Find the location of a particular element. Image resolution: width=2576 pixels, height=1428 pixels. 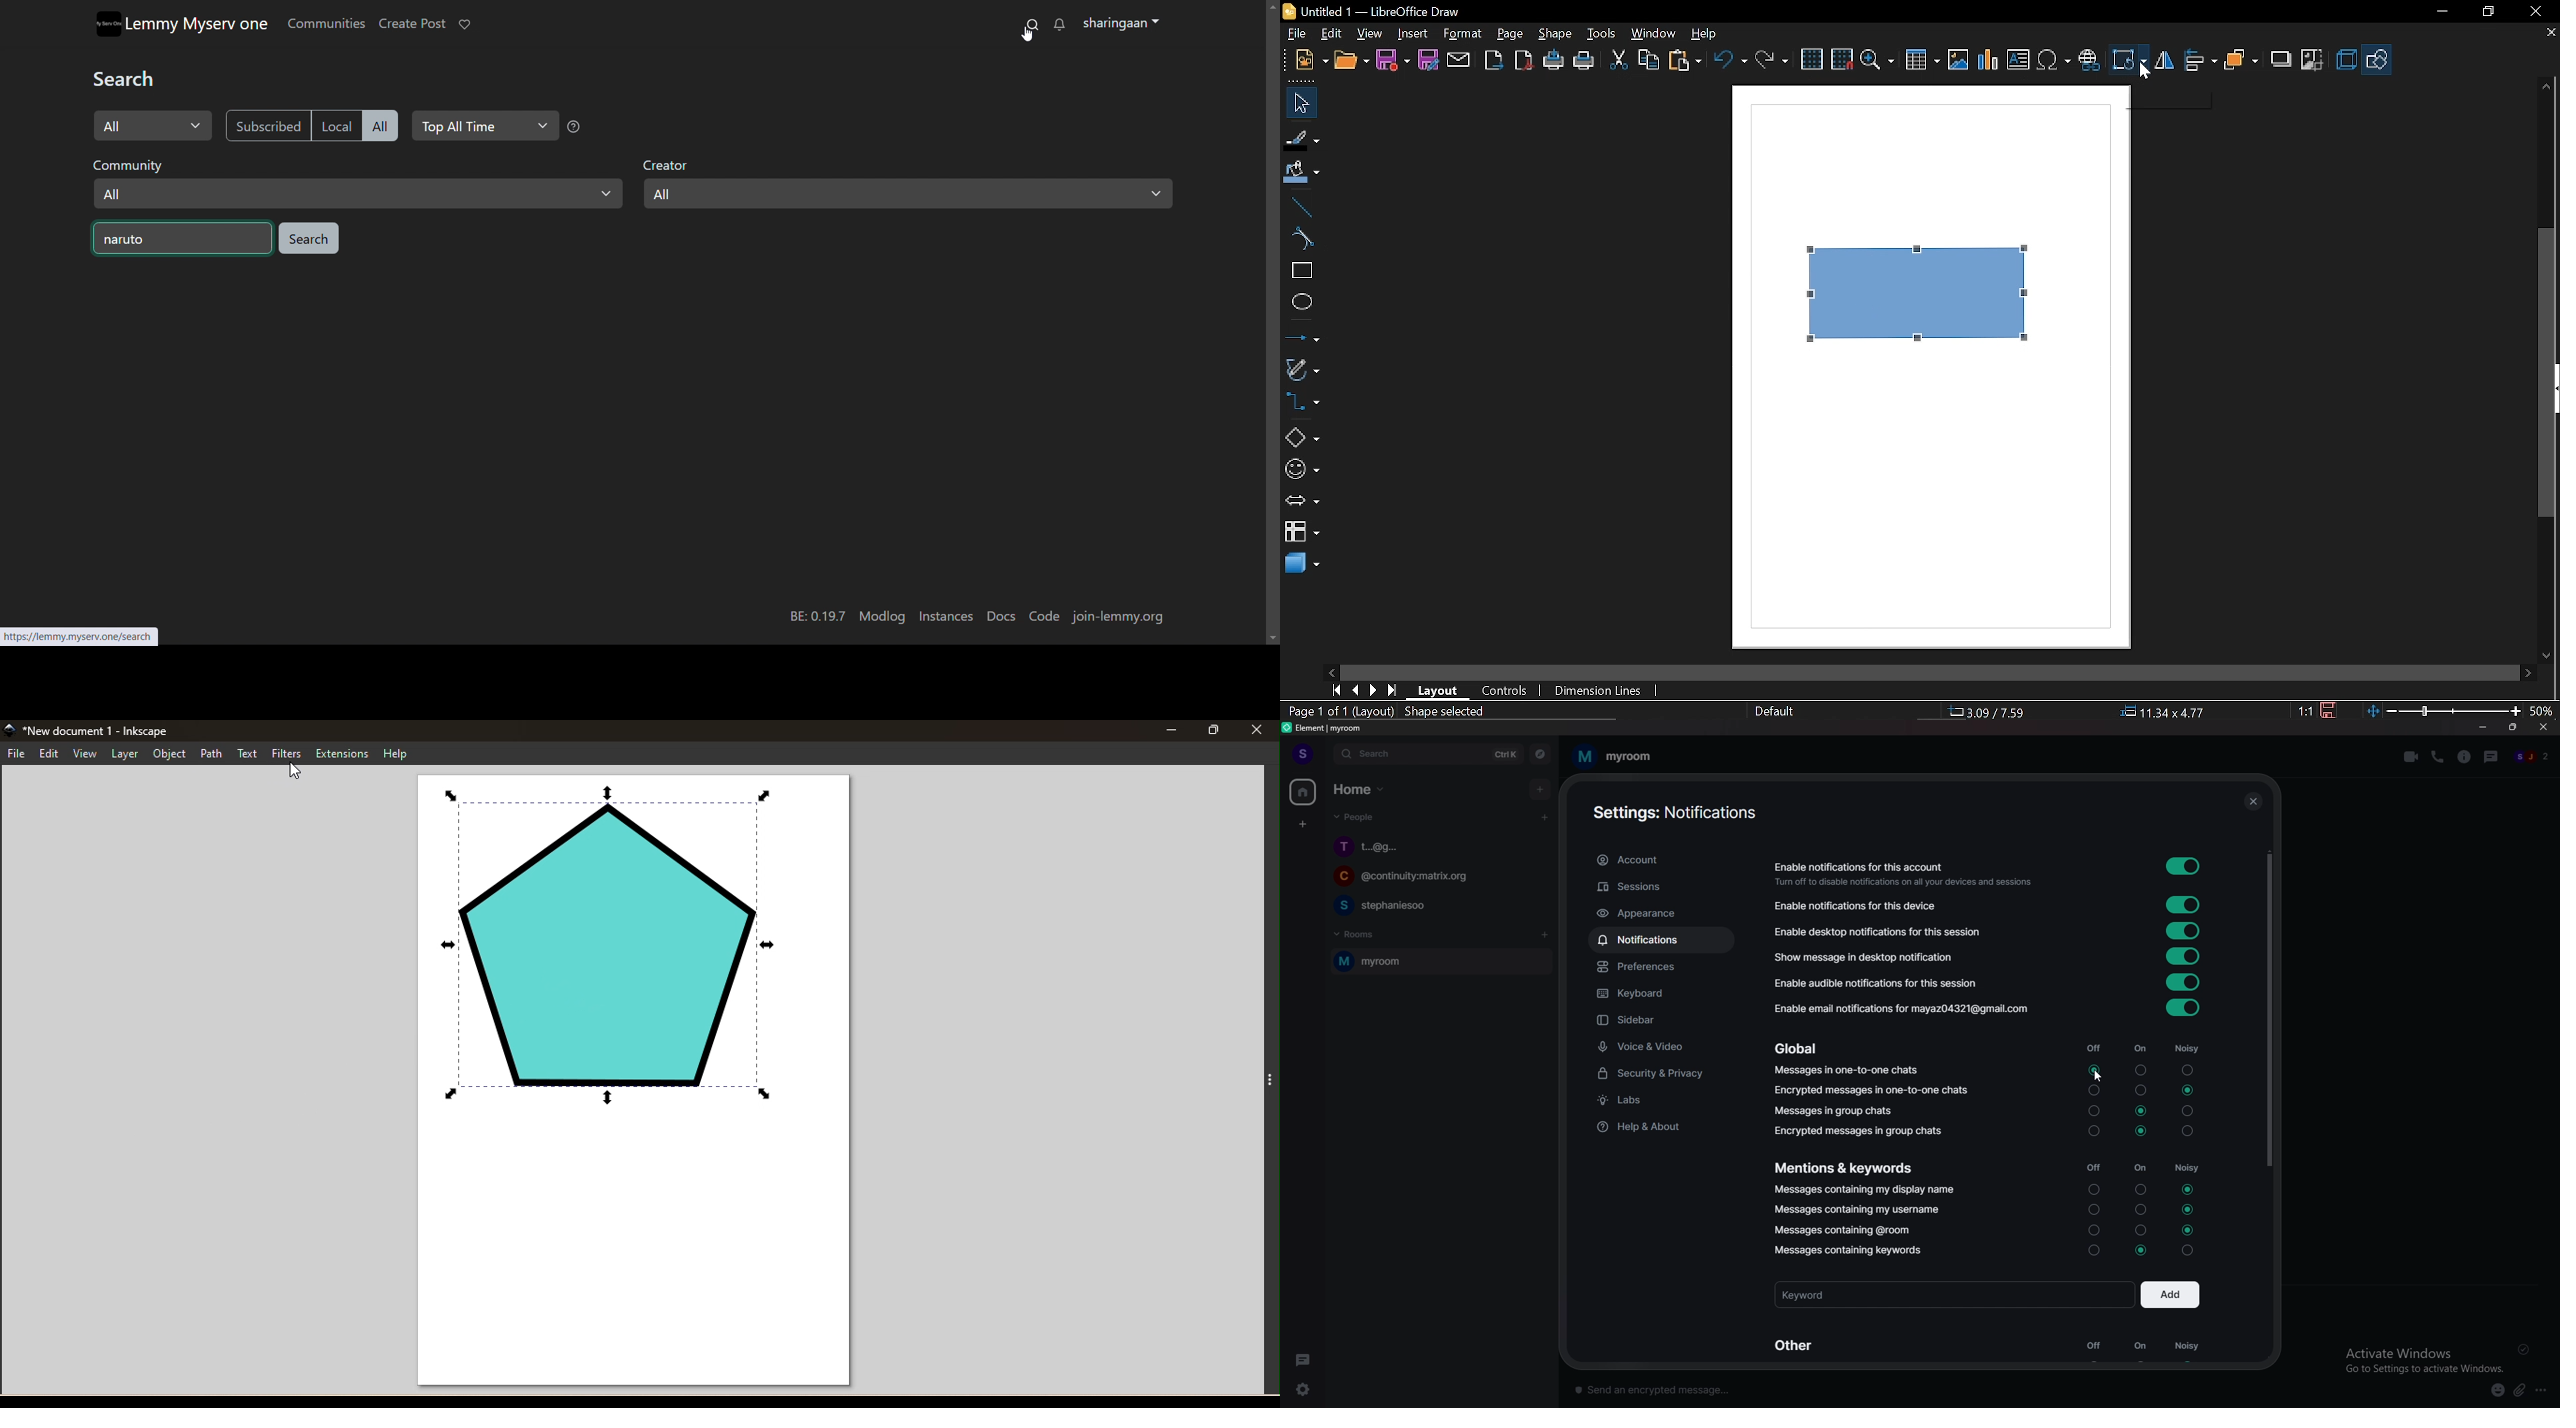

scroll bar is located at coordinates (2268, 1005).